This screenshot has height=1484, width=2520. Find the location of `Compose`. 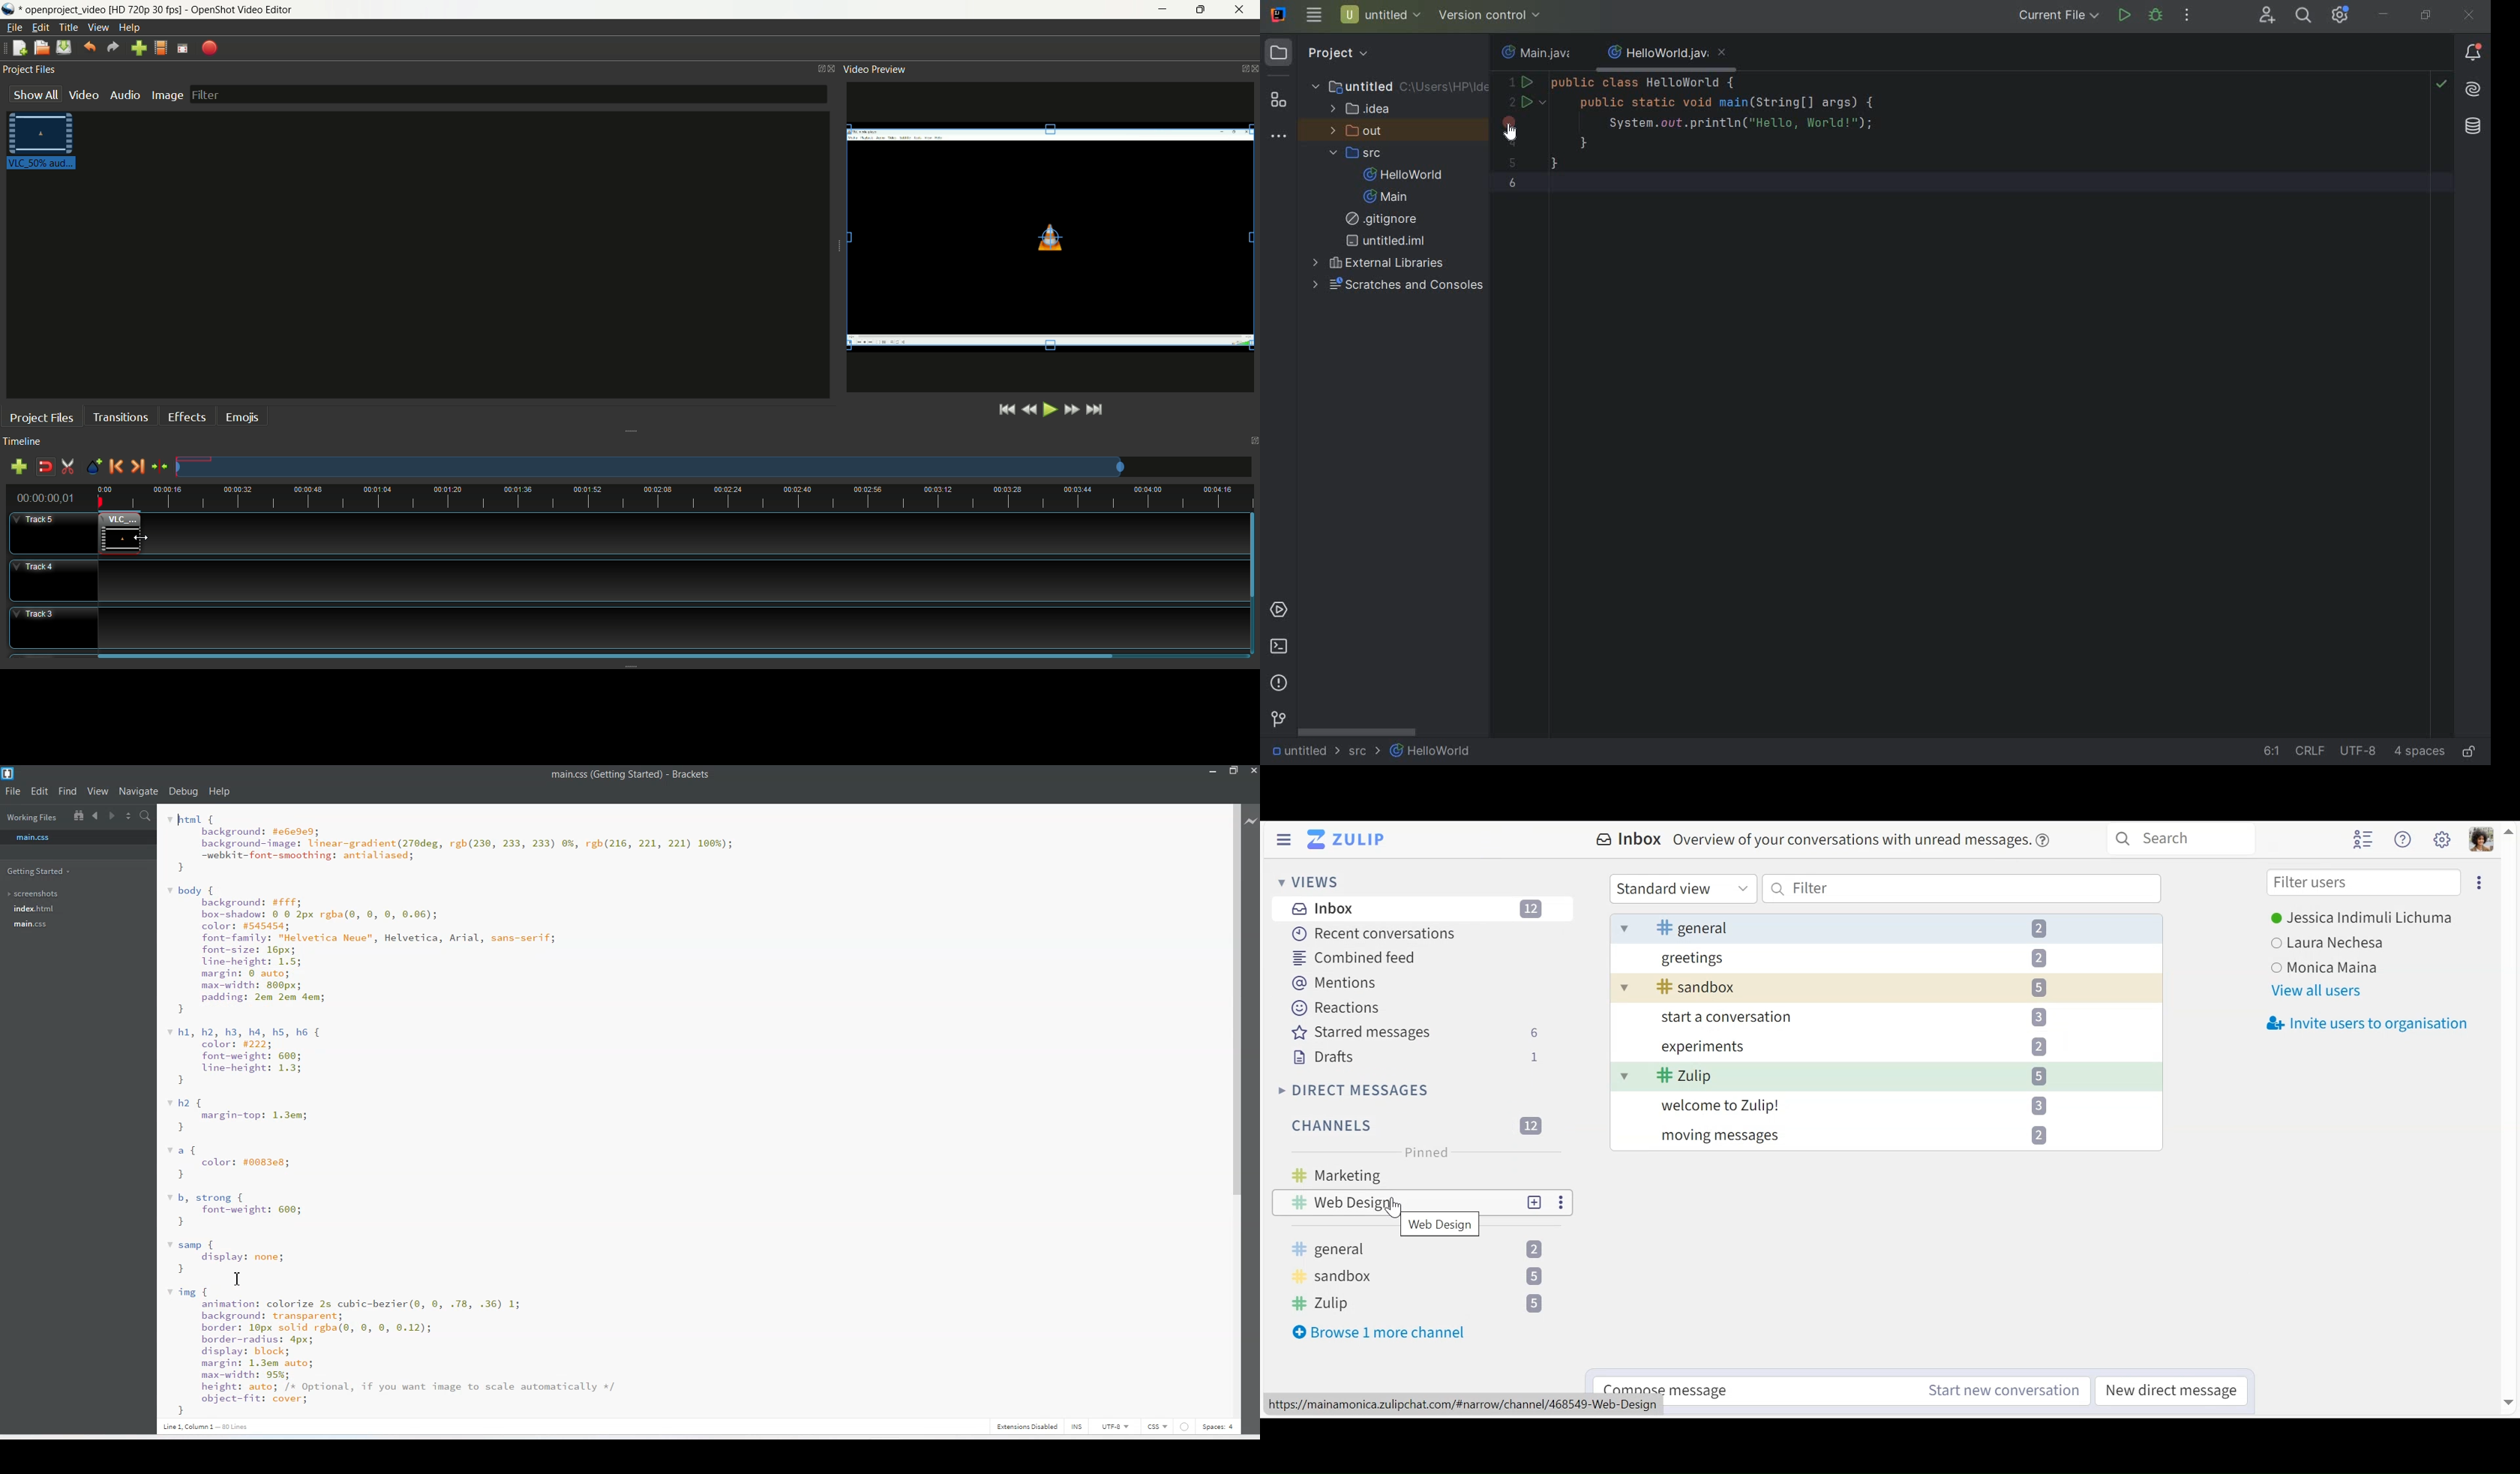

Compose is located at coordinates (1631, 1383).